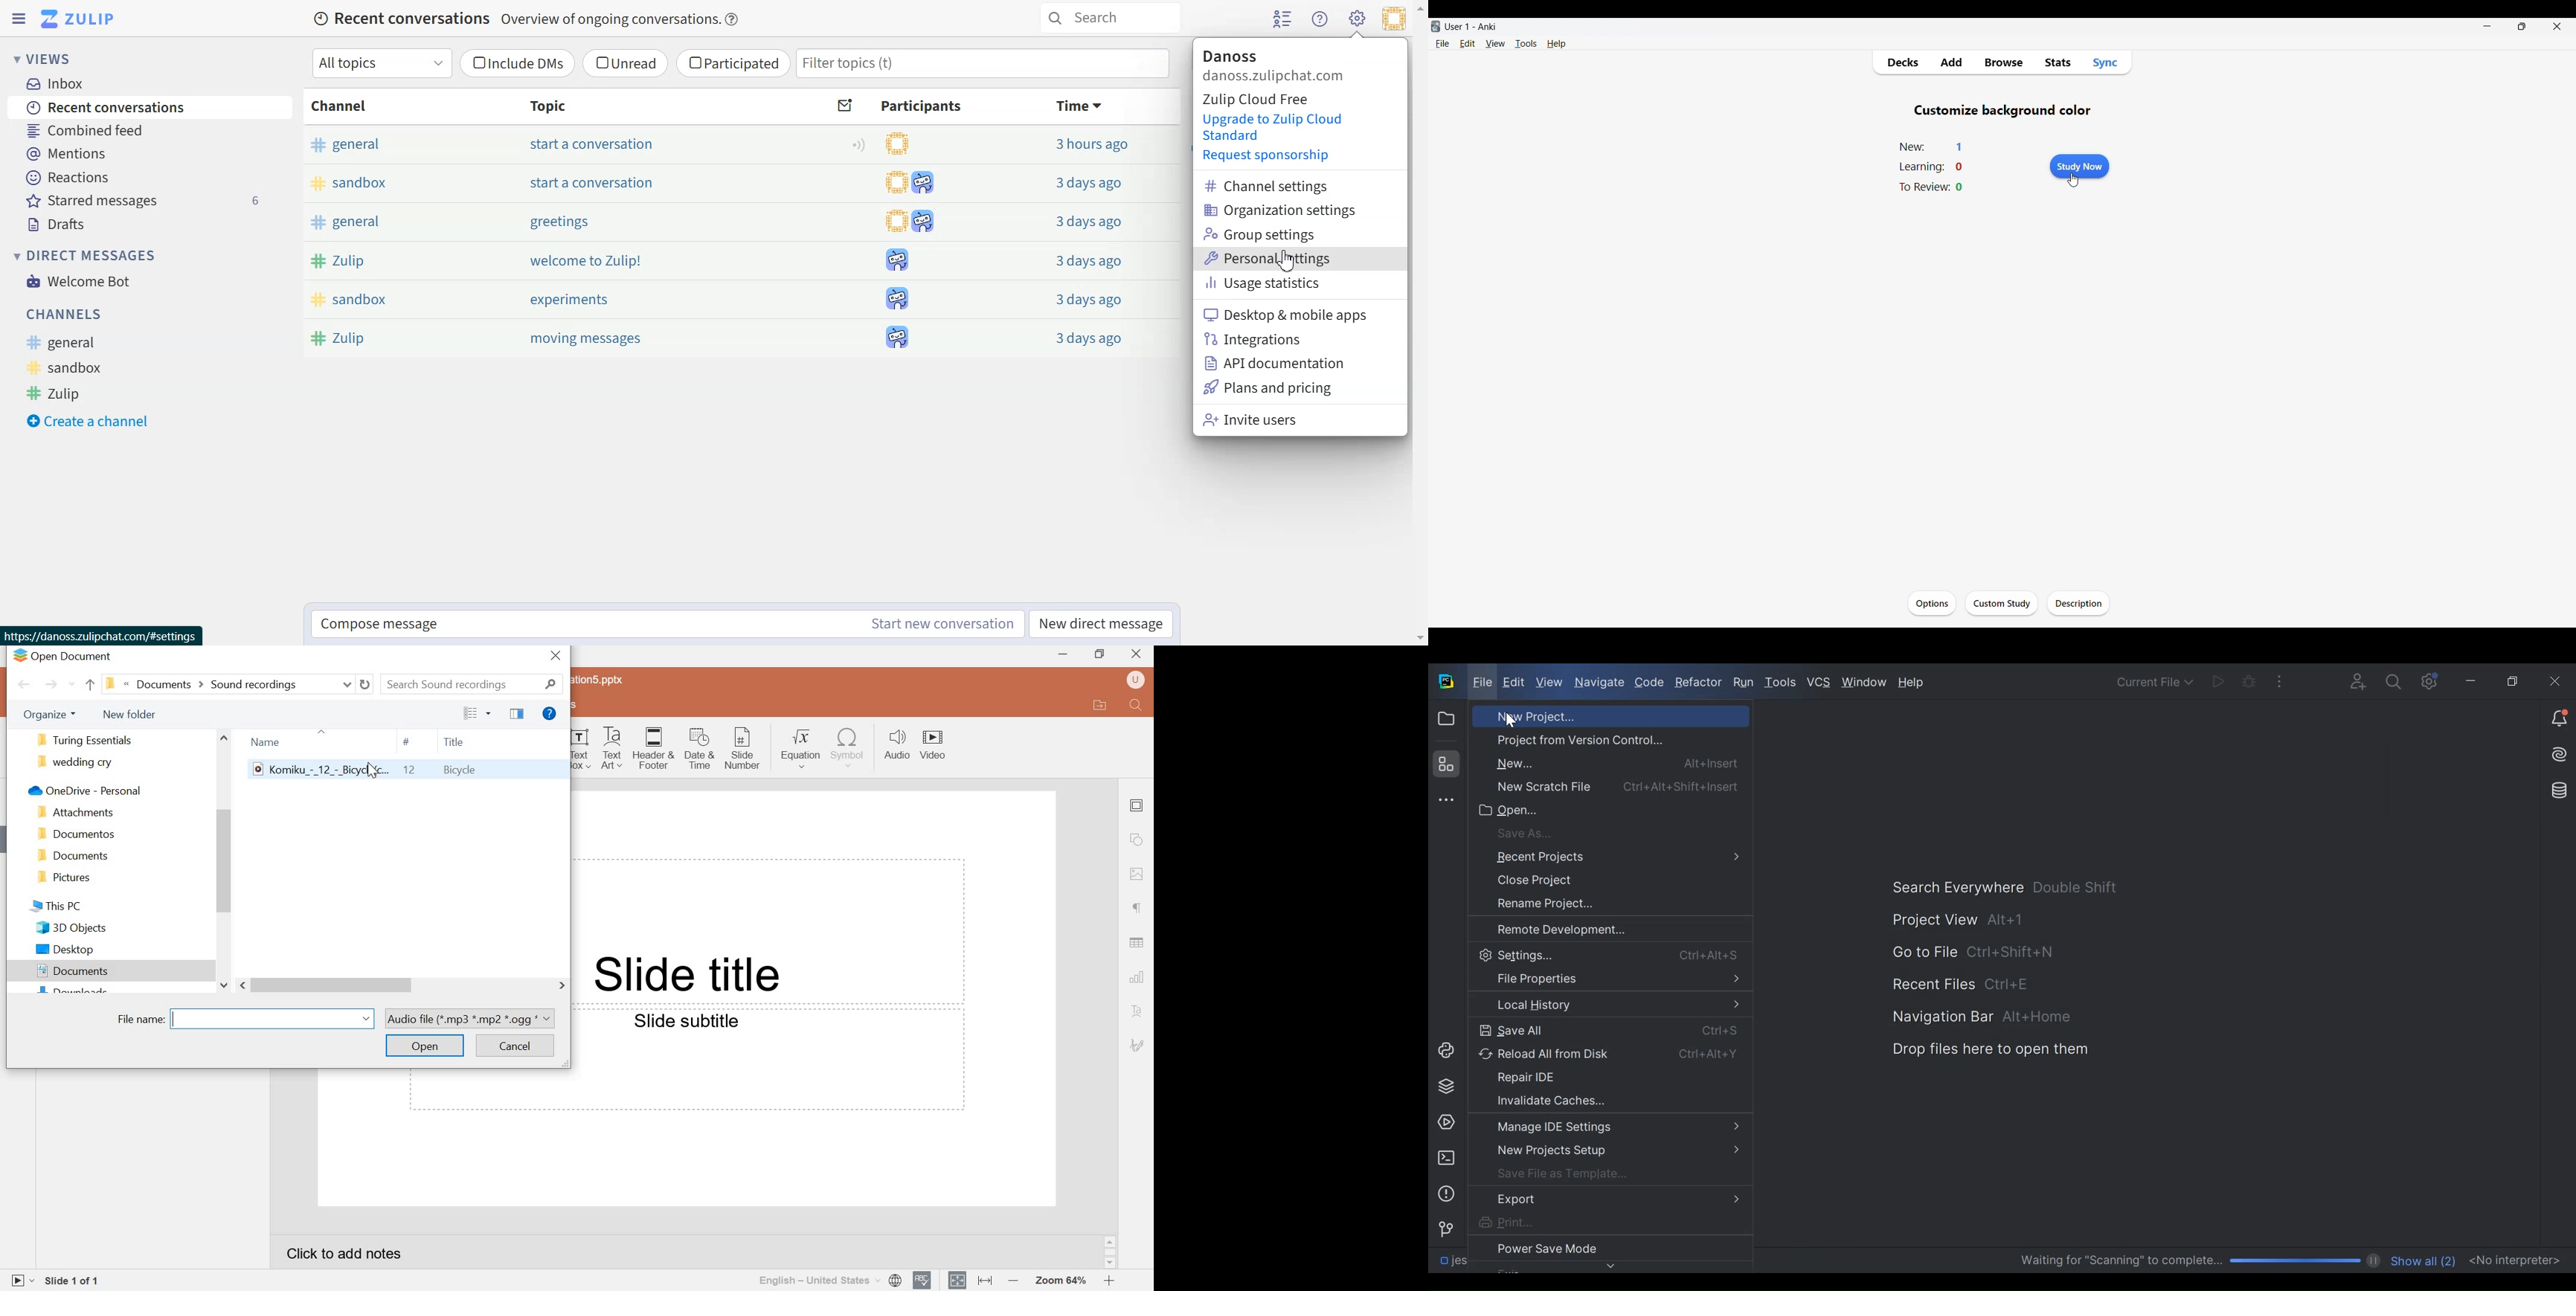  Describe the element at coordinates (585, 261) in the screenshot. I see `welcome to Zulip!` at that location.